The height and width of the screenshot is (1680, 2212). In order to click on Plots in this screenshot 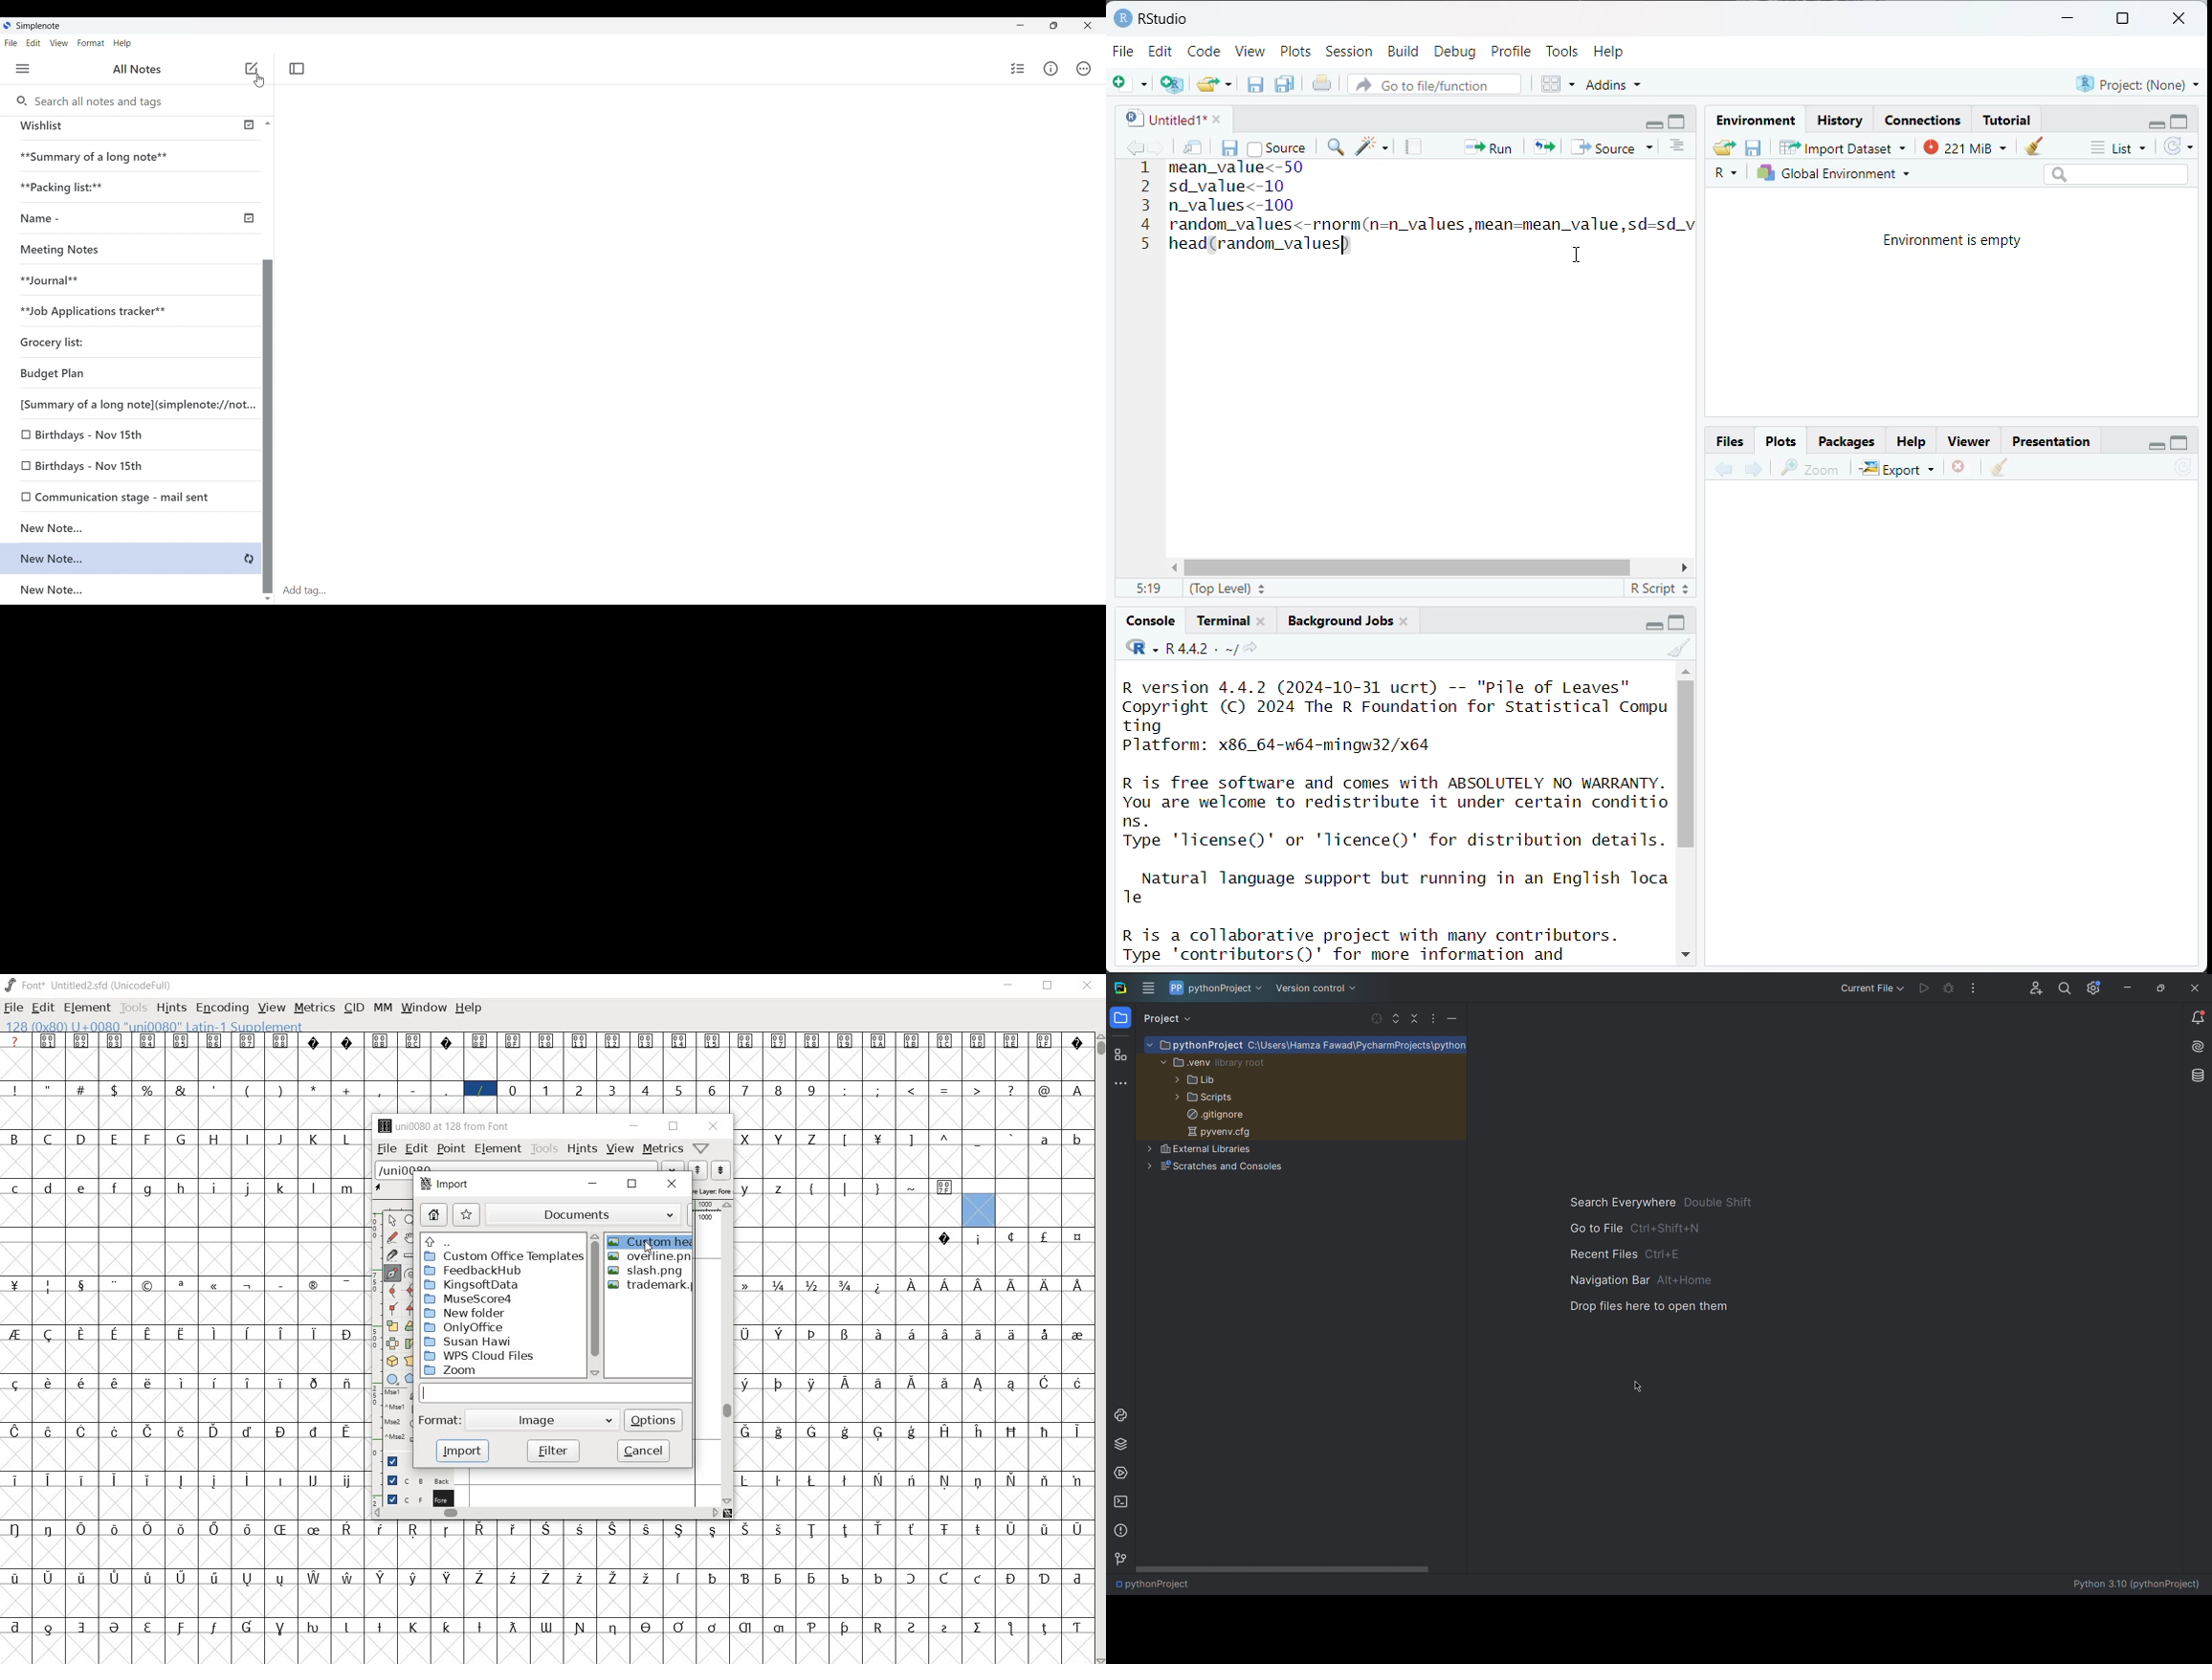, I will do `click(1297, 51)`.